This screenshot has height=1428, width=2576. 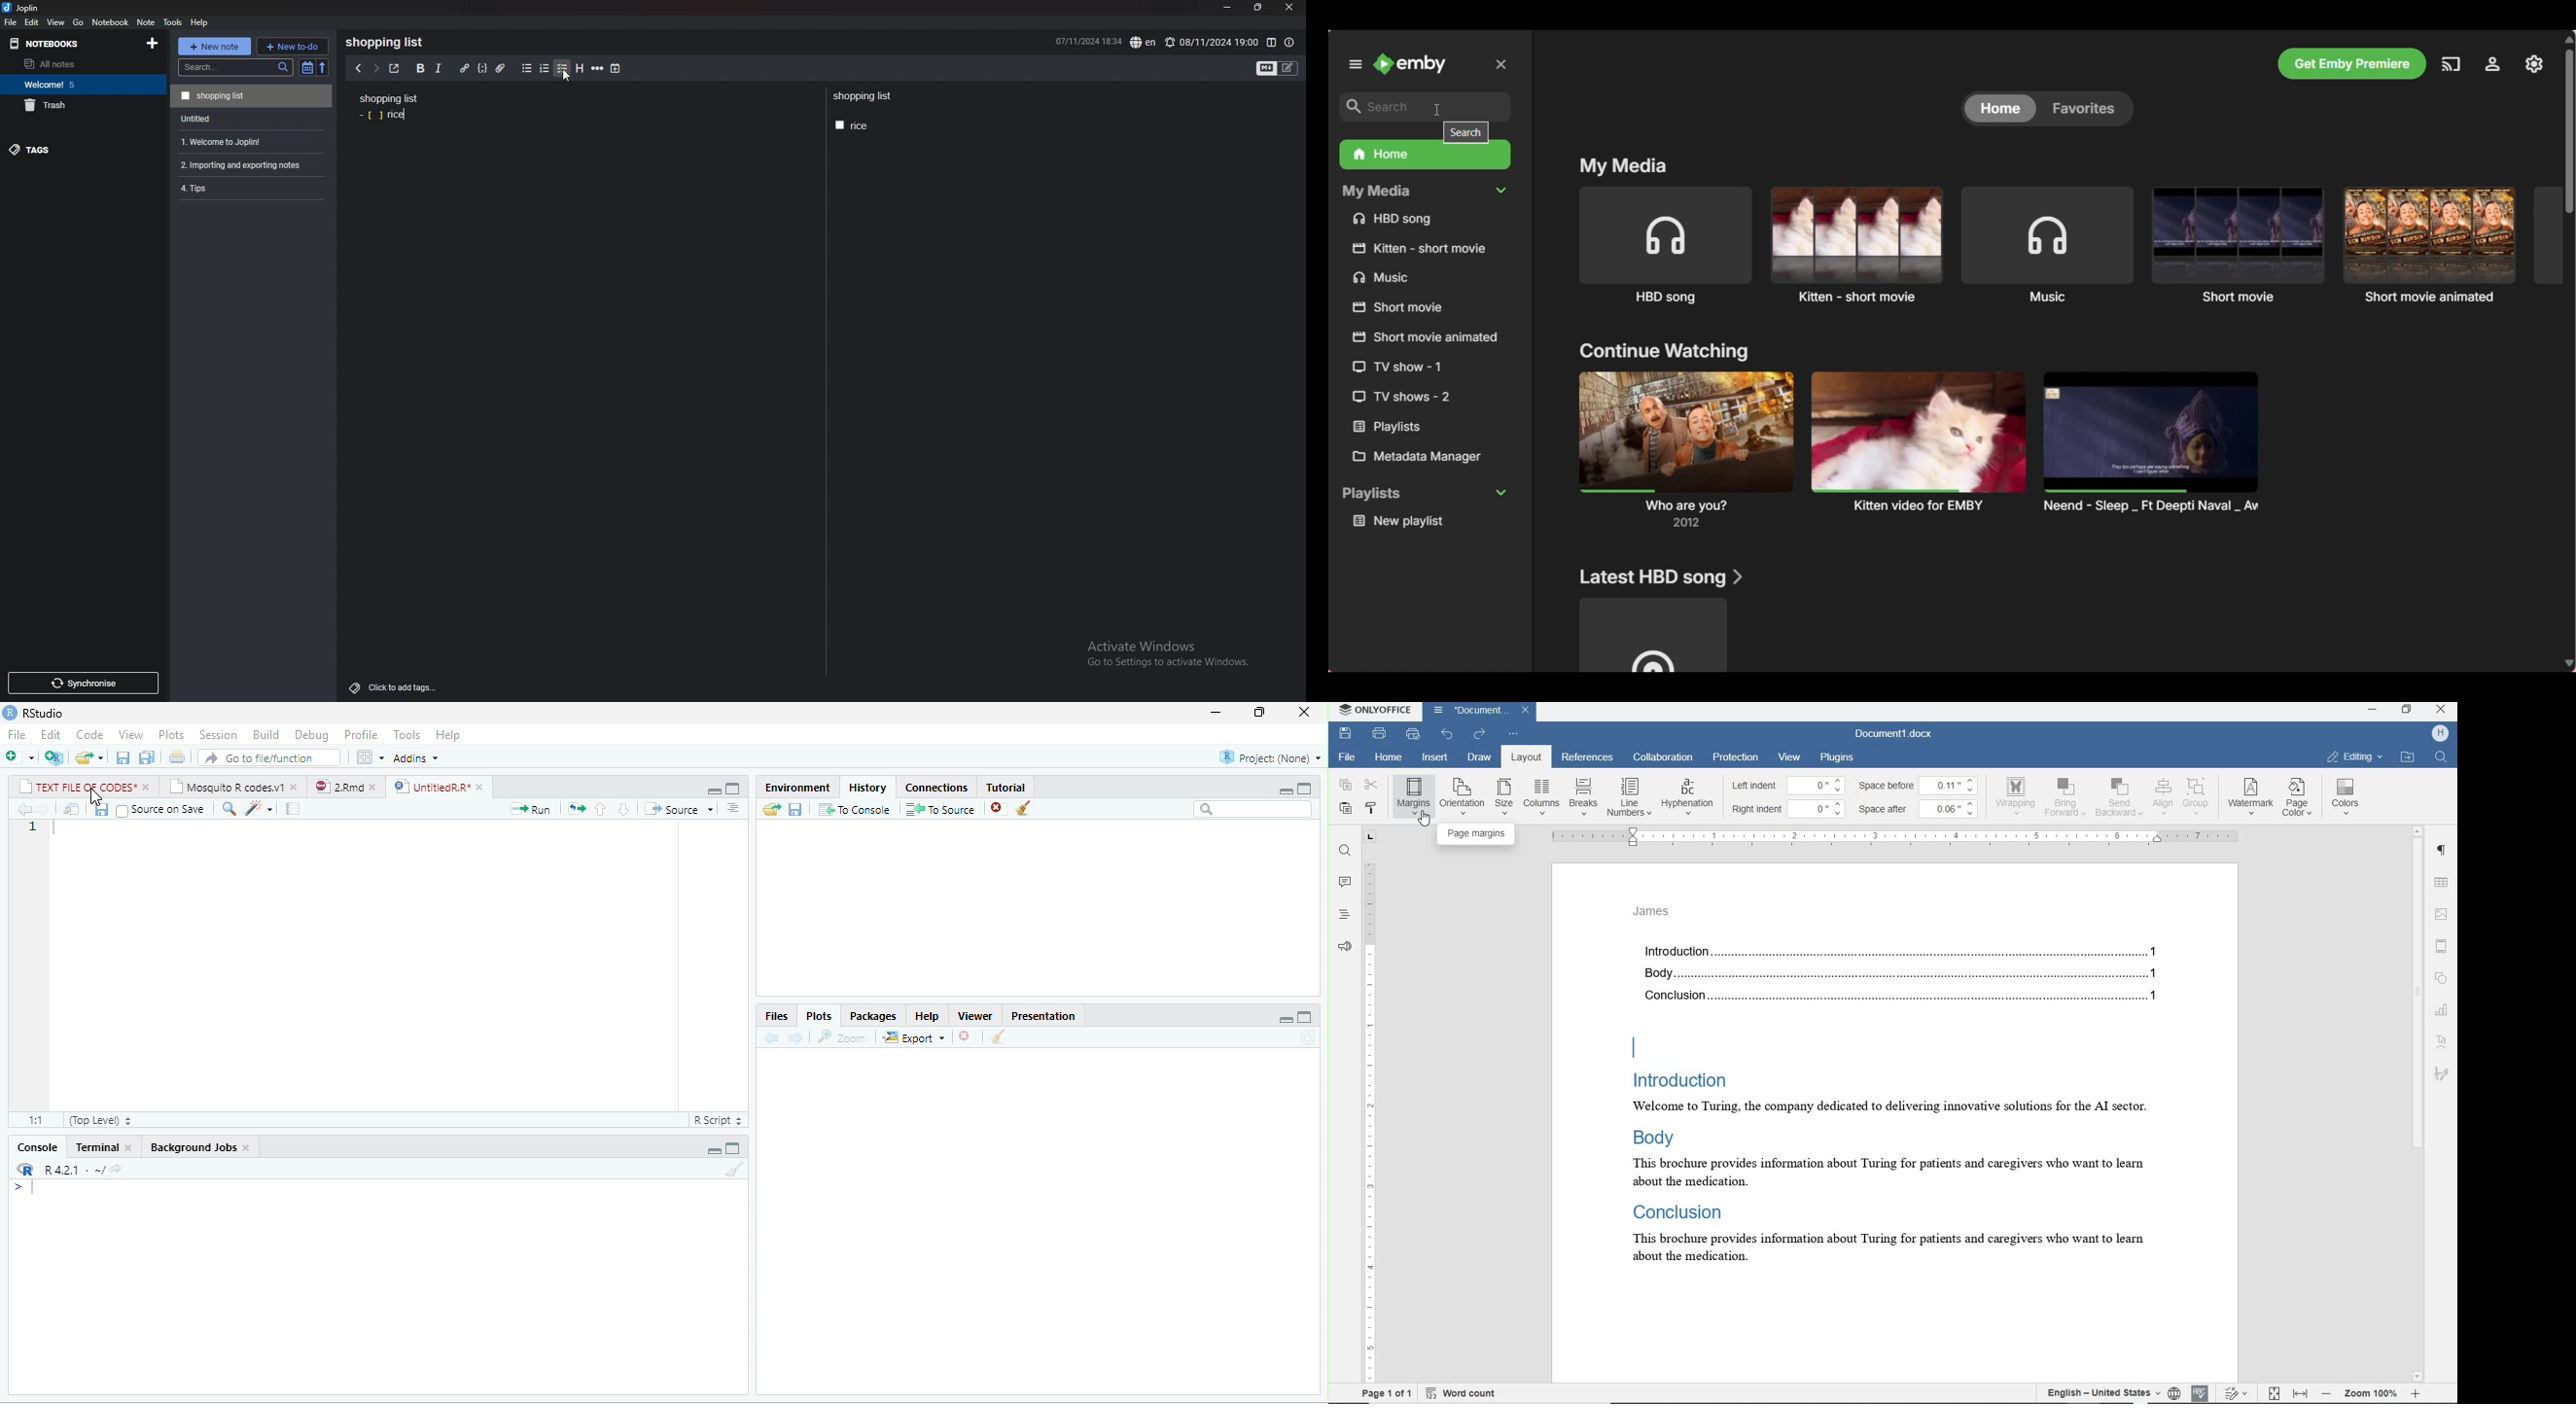 What do you see at coordinates (776, 1015) in the screenshot?
I see `Files` at bounding box center [776, 1015].